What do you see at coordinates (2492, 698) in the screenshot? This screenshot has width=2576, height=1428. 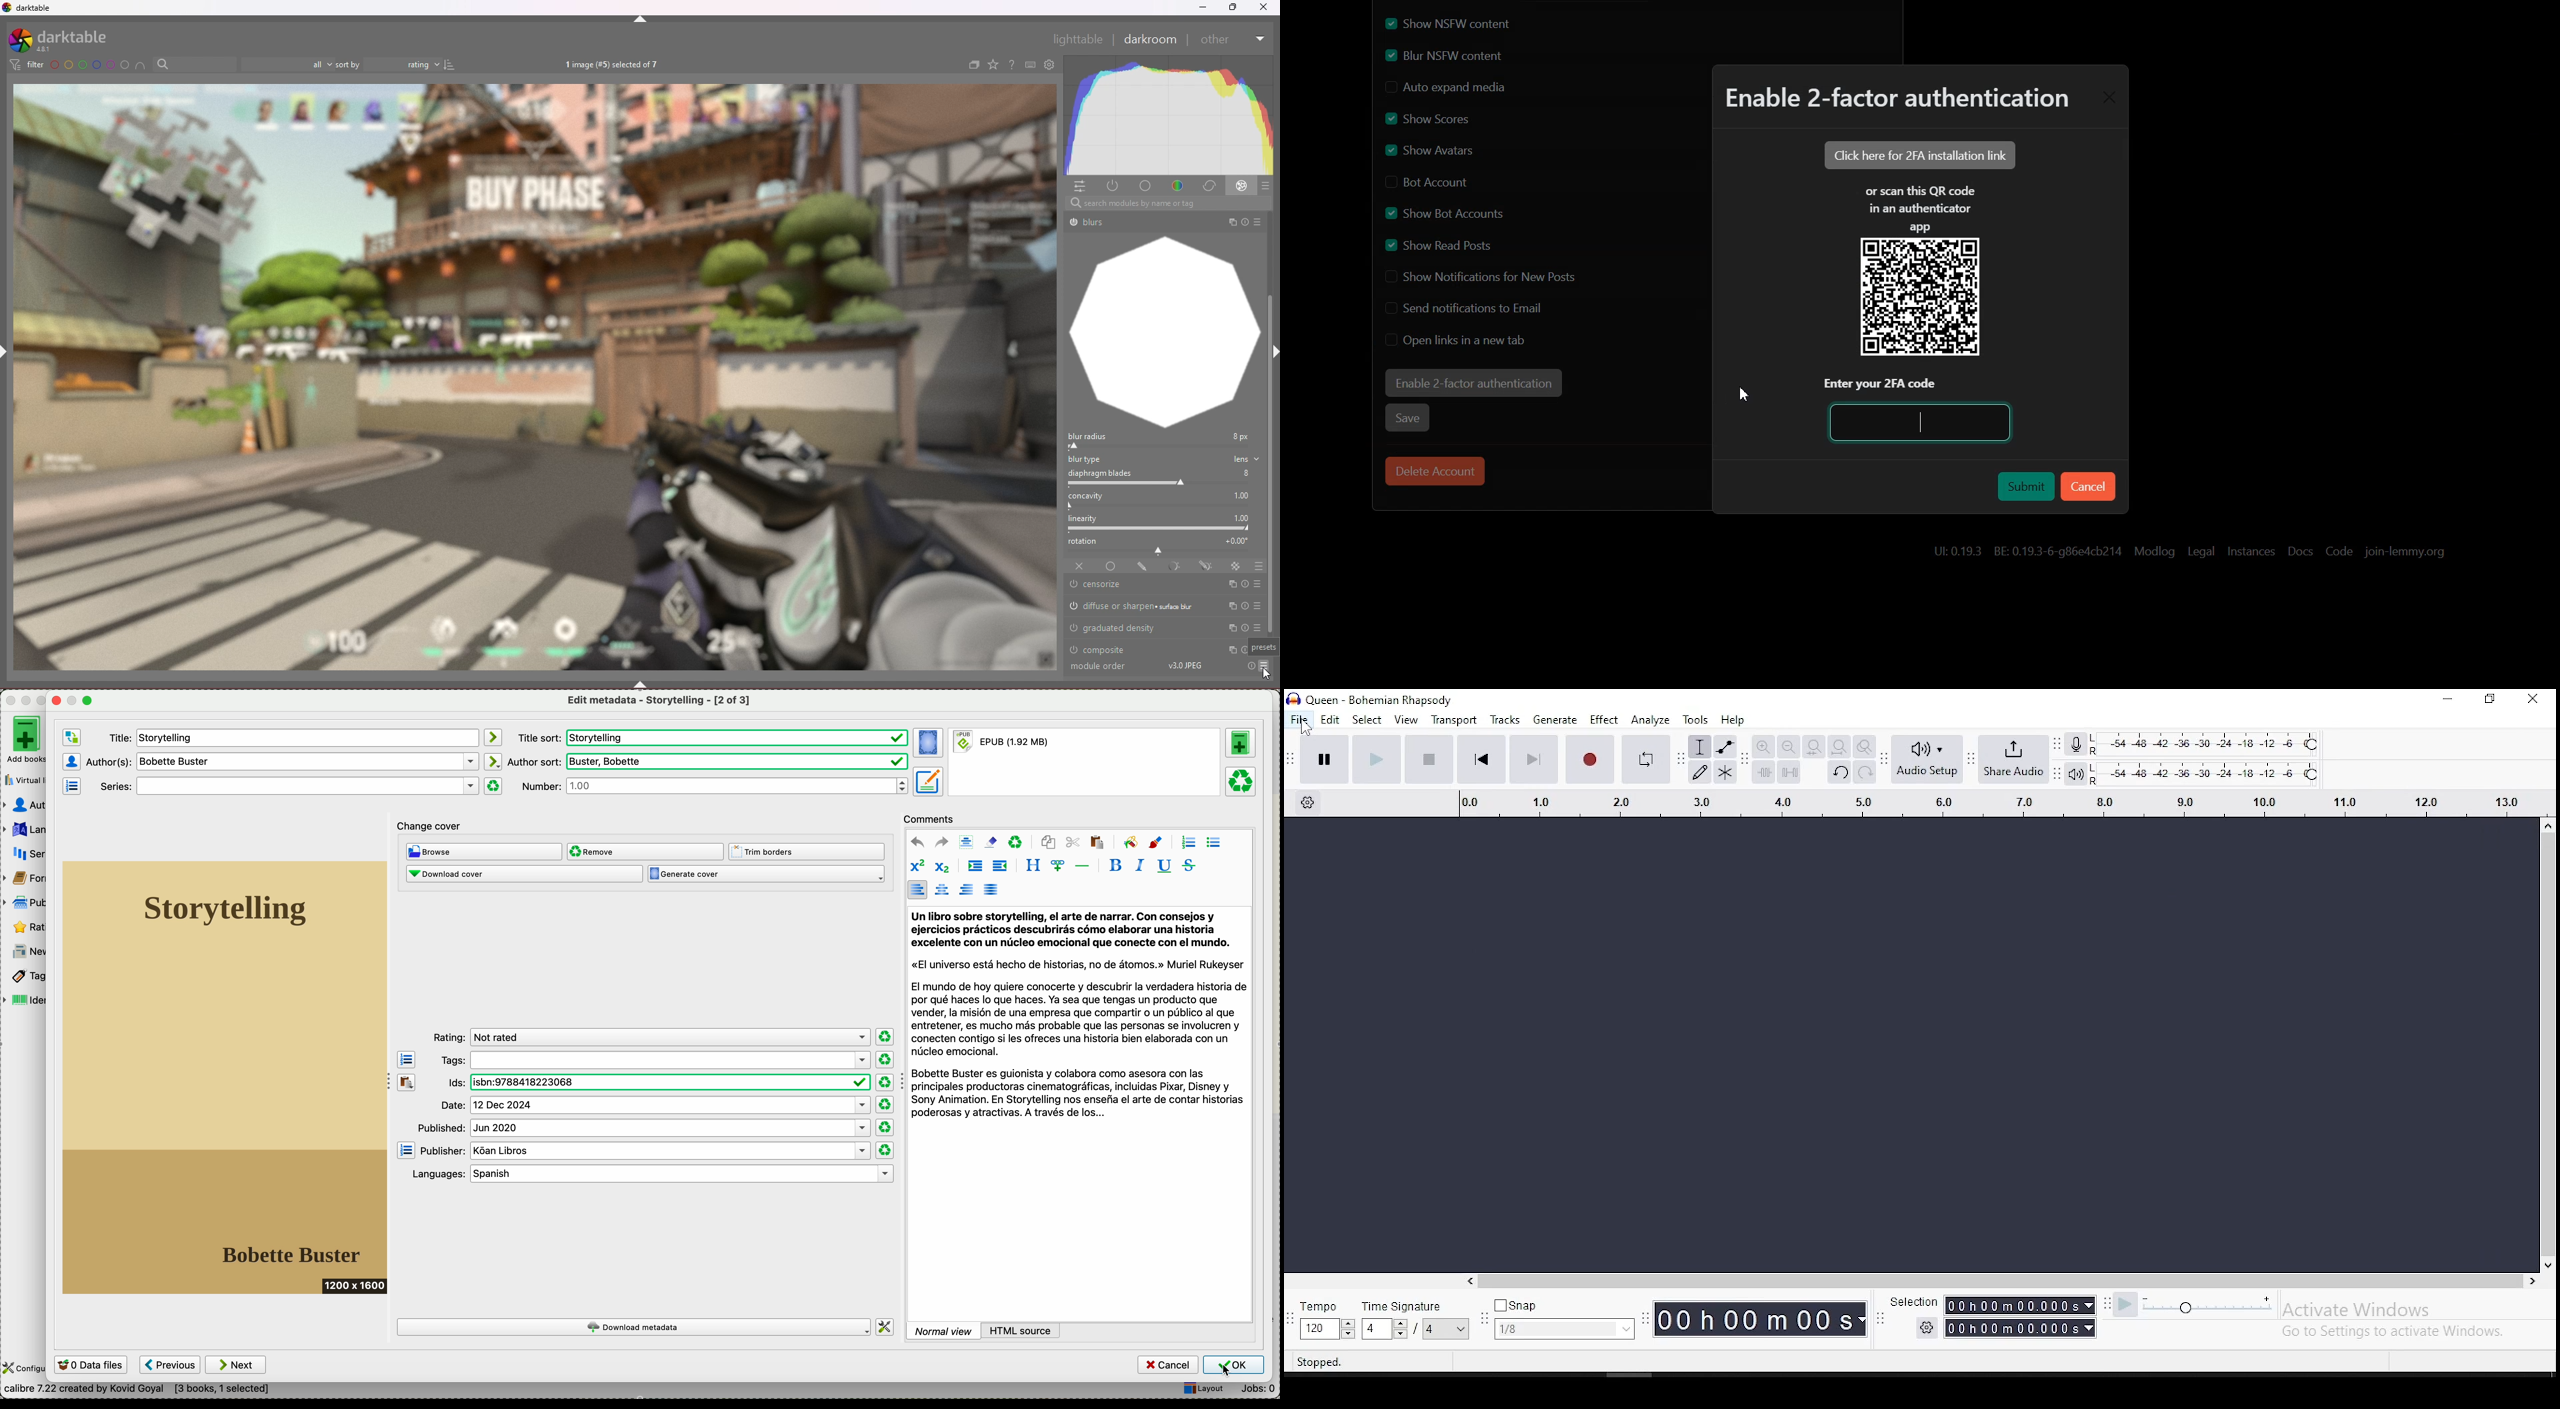 I see `restore` at bounding box center [2492, 698].